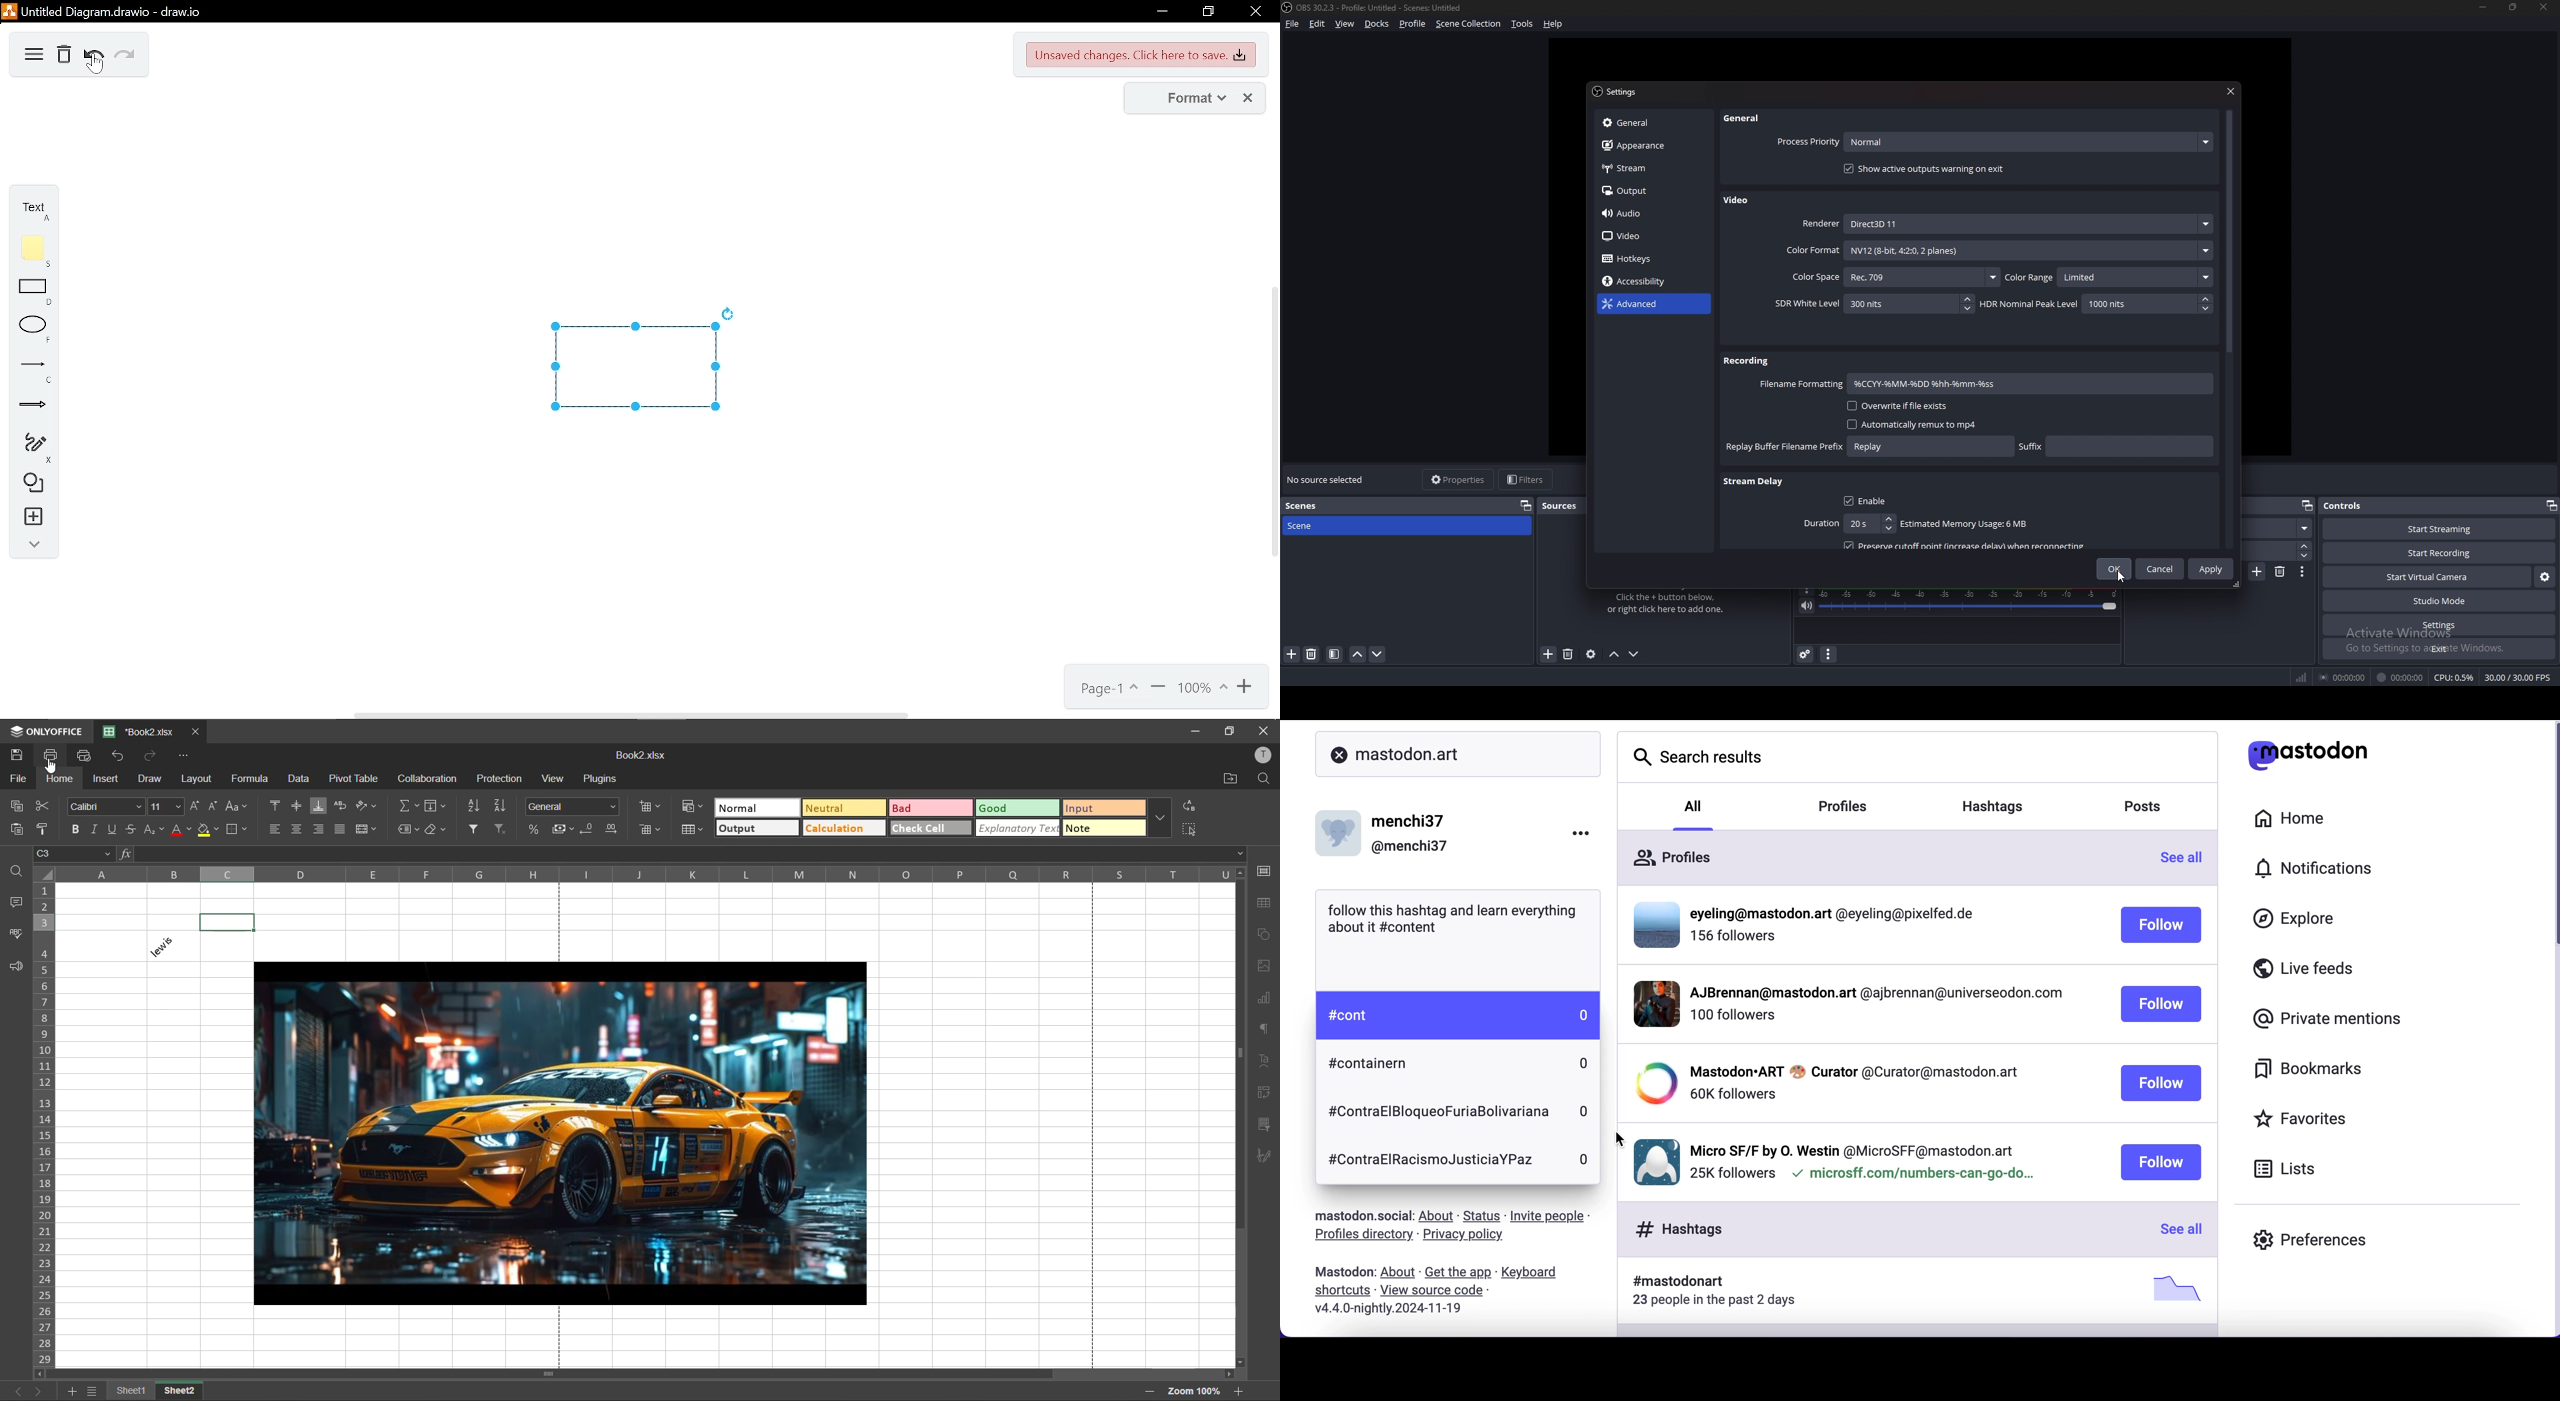  I want to click on freehand, so click(38, 447).